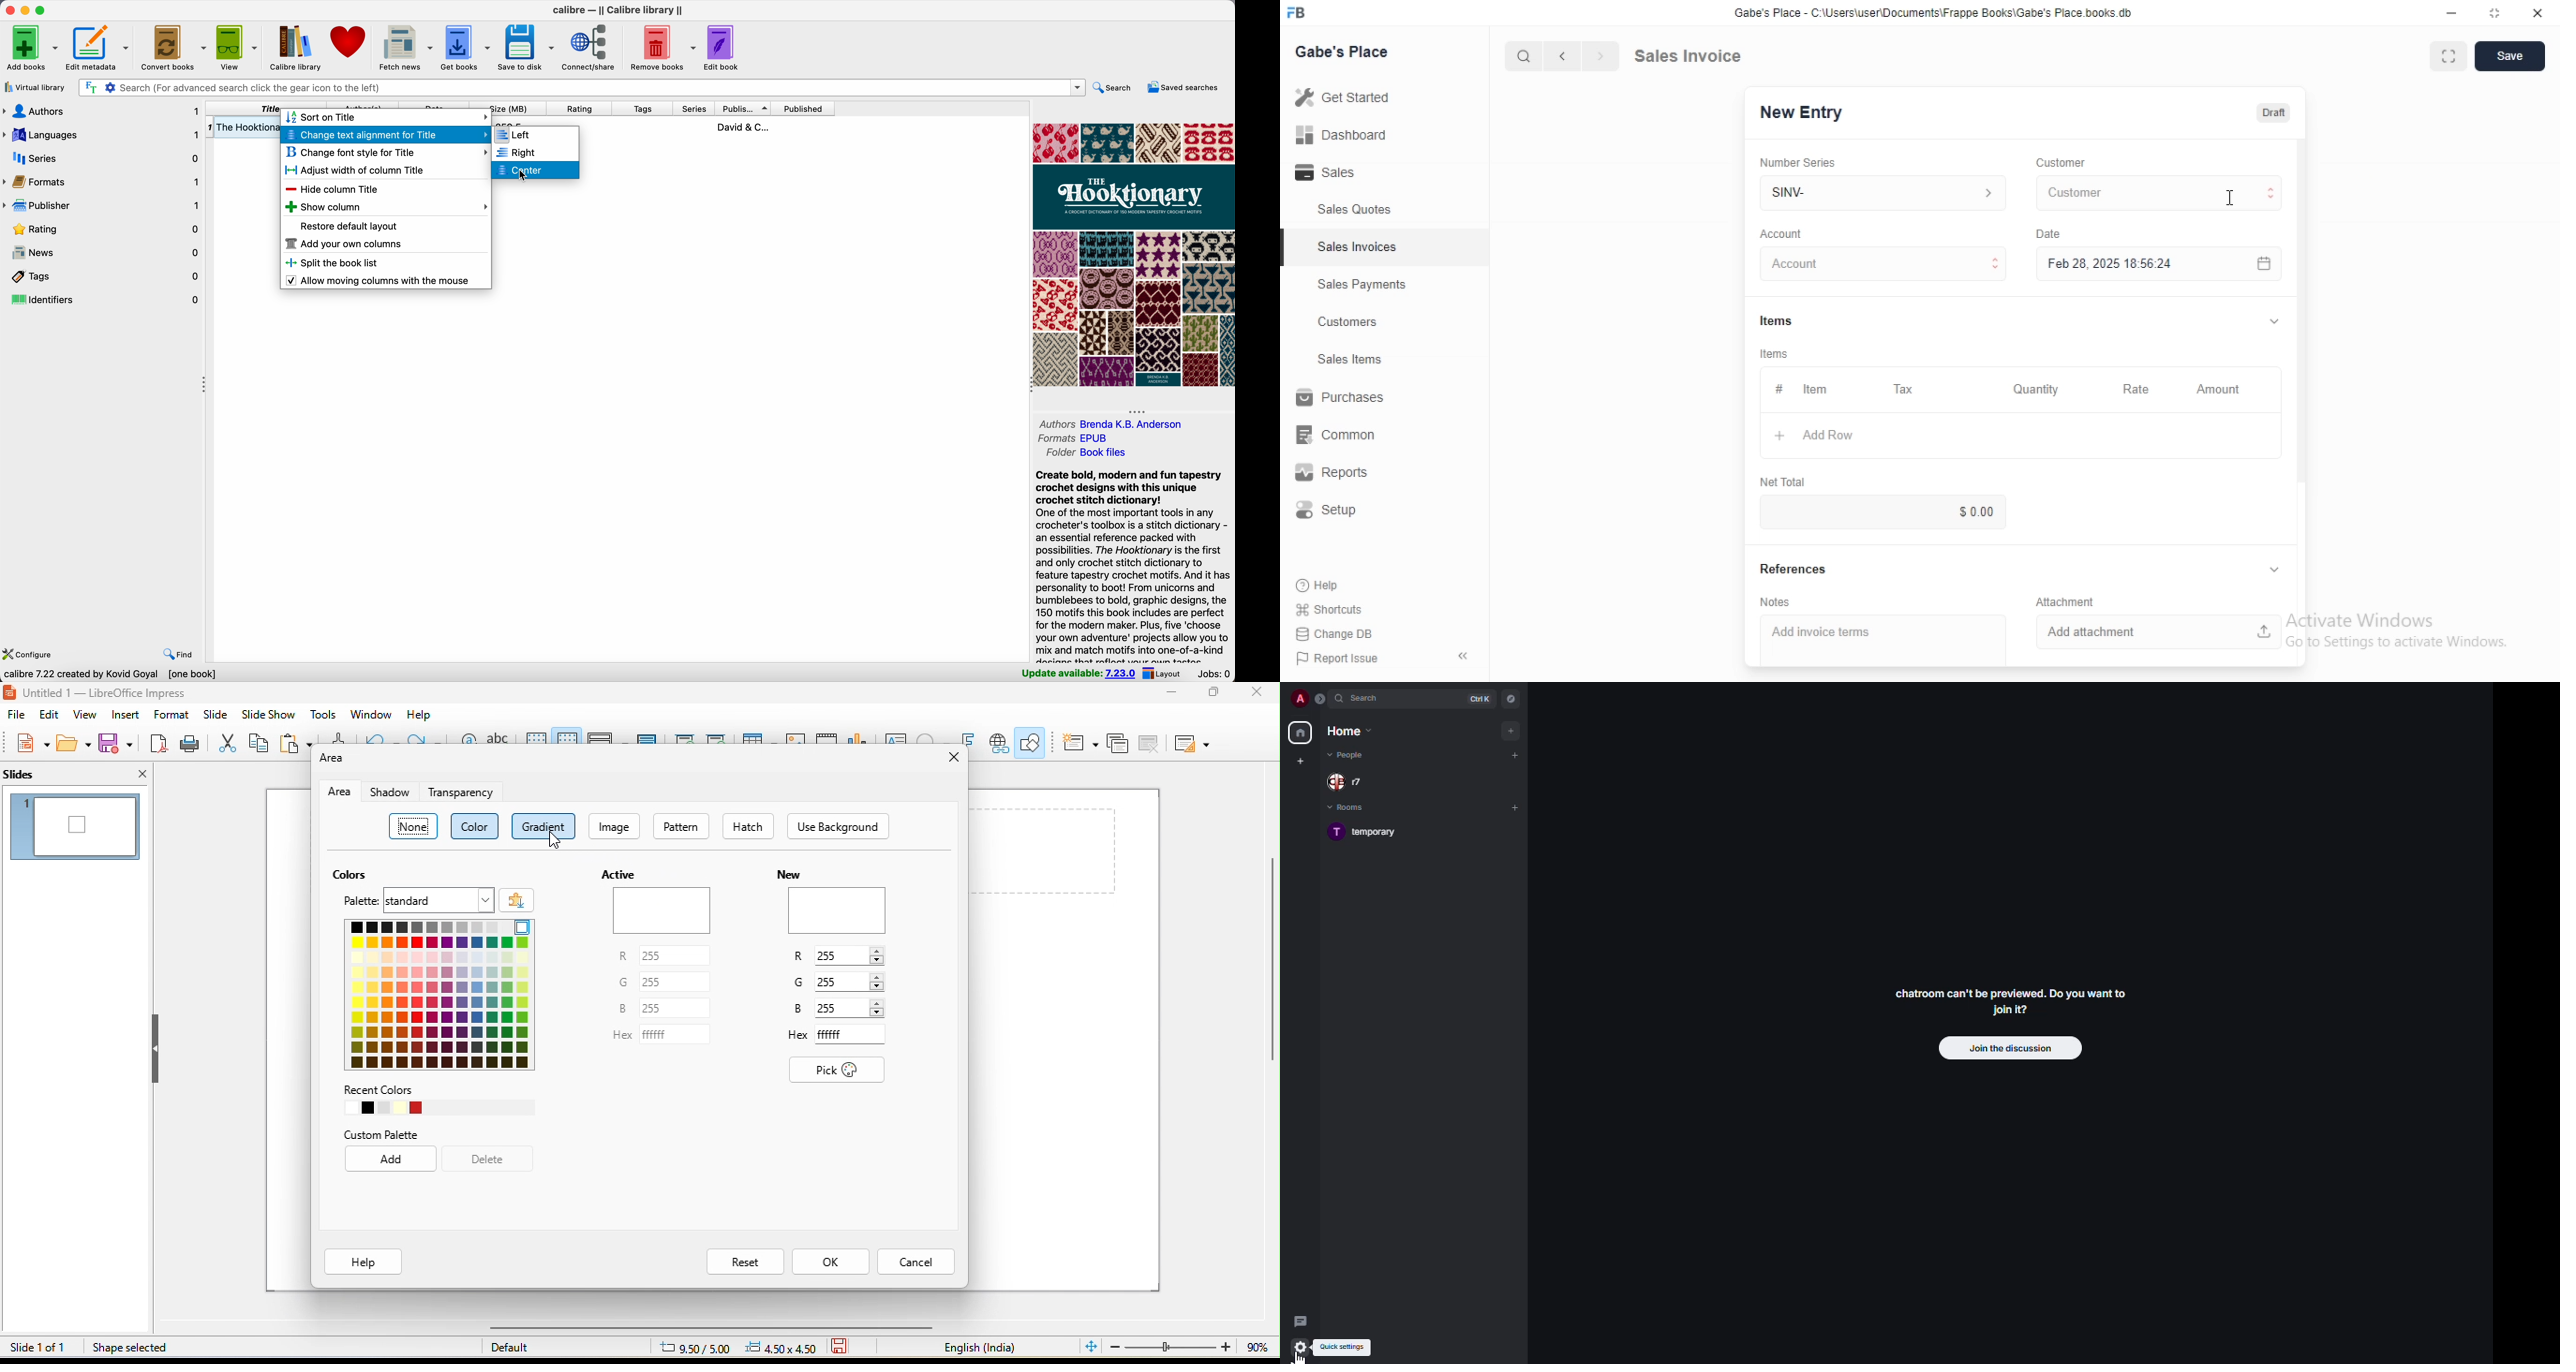 Image resolution: width=2576 pixels, height=1372 pixels. Describe the element at coordinates (358, 902) in the screenshot. I see `palette` at that location.